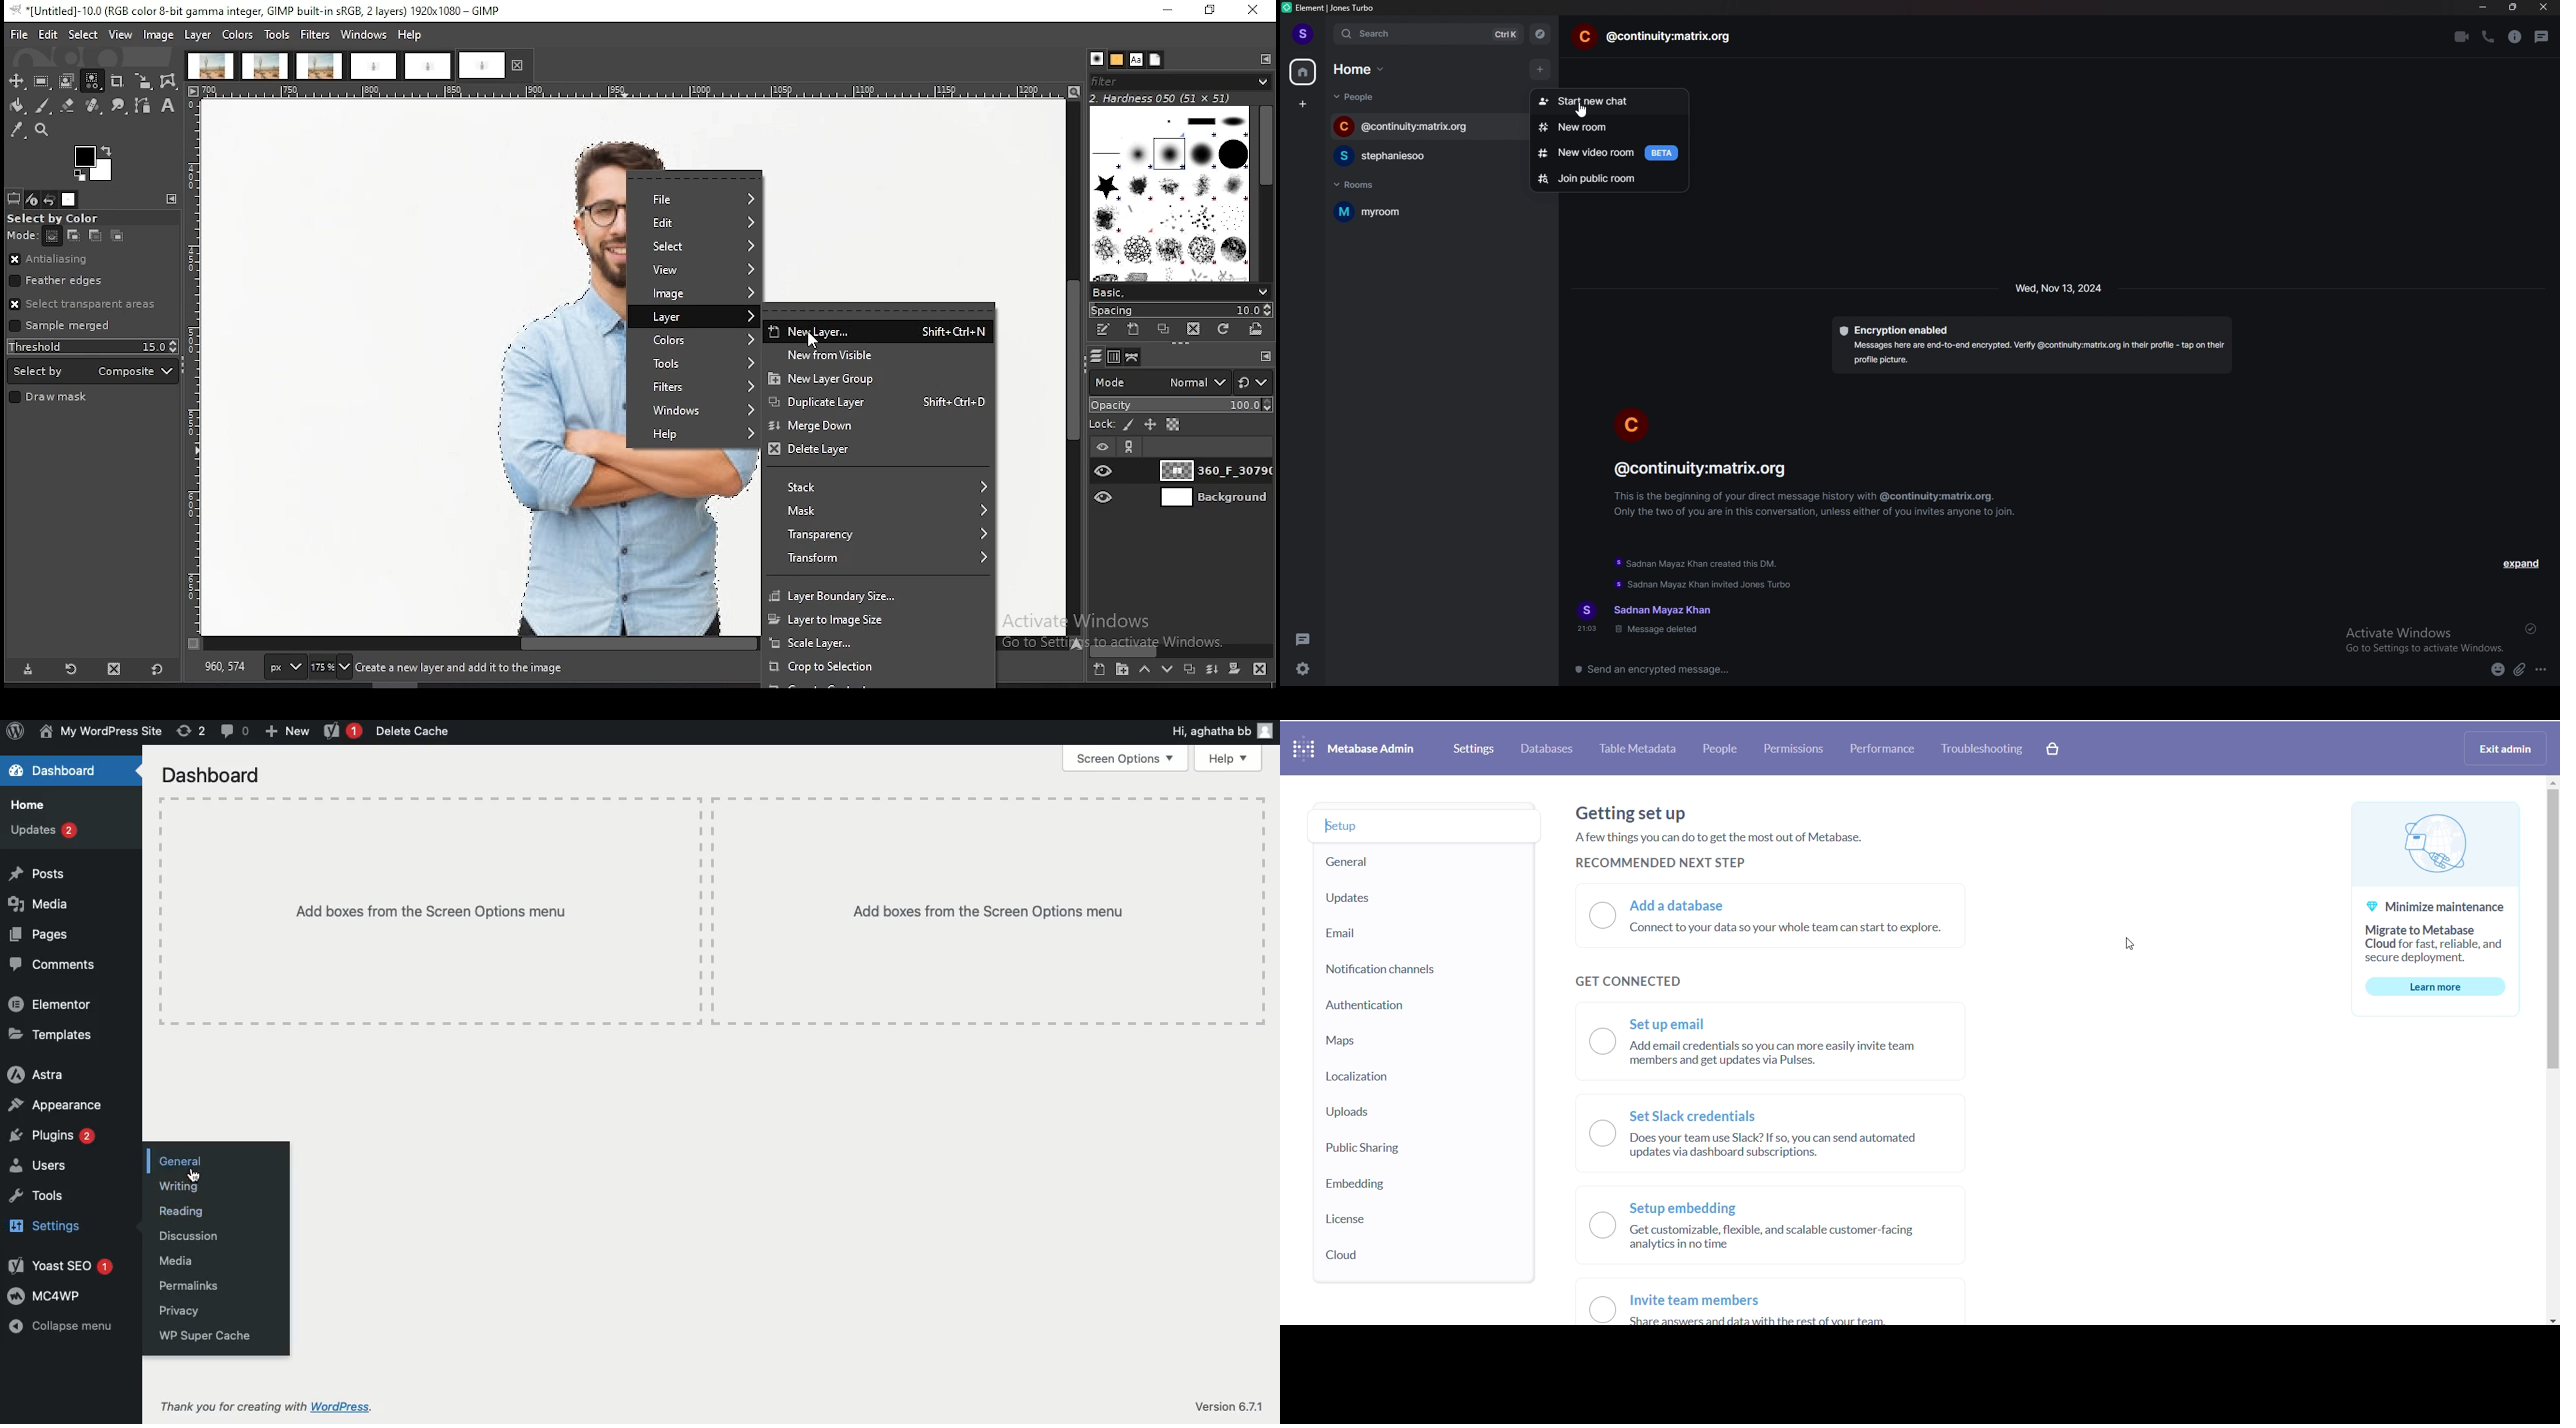  I want to click on select by, so click(93, 371).